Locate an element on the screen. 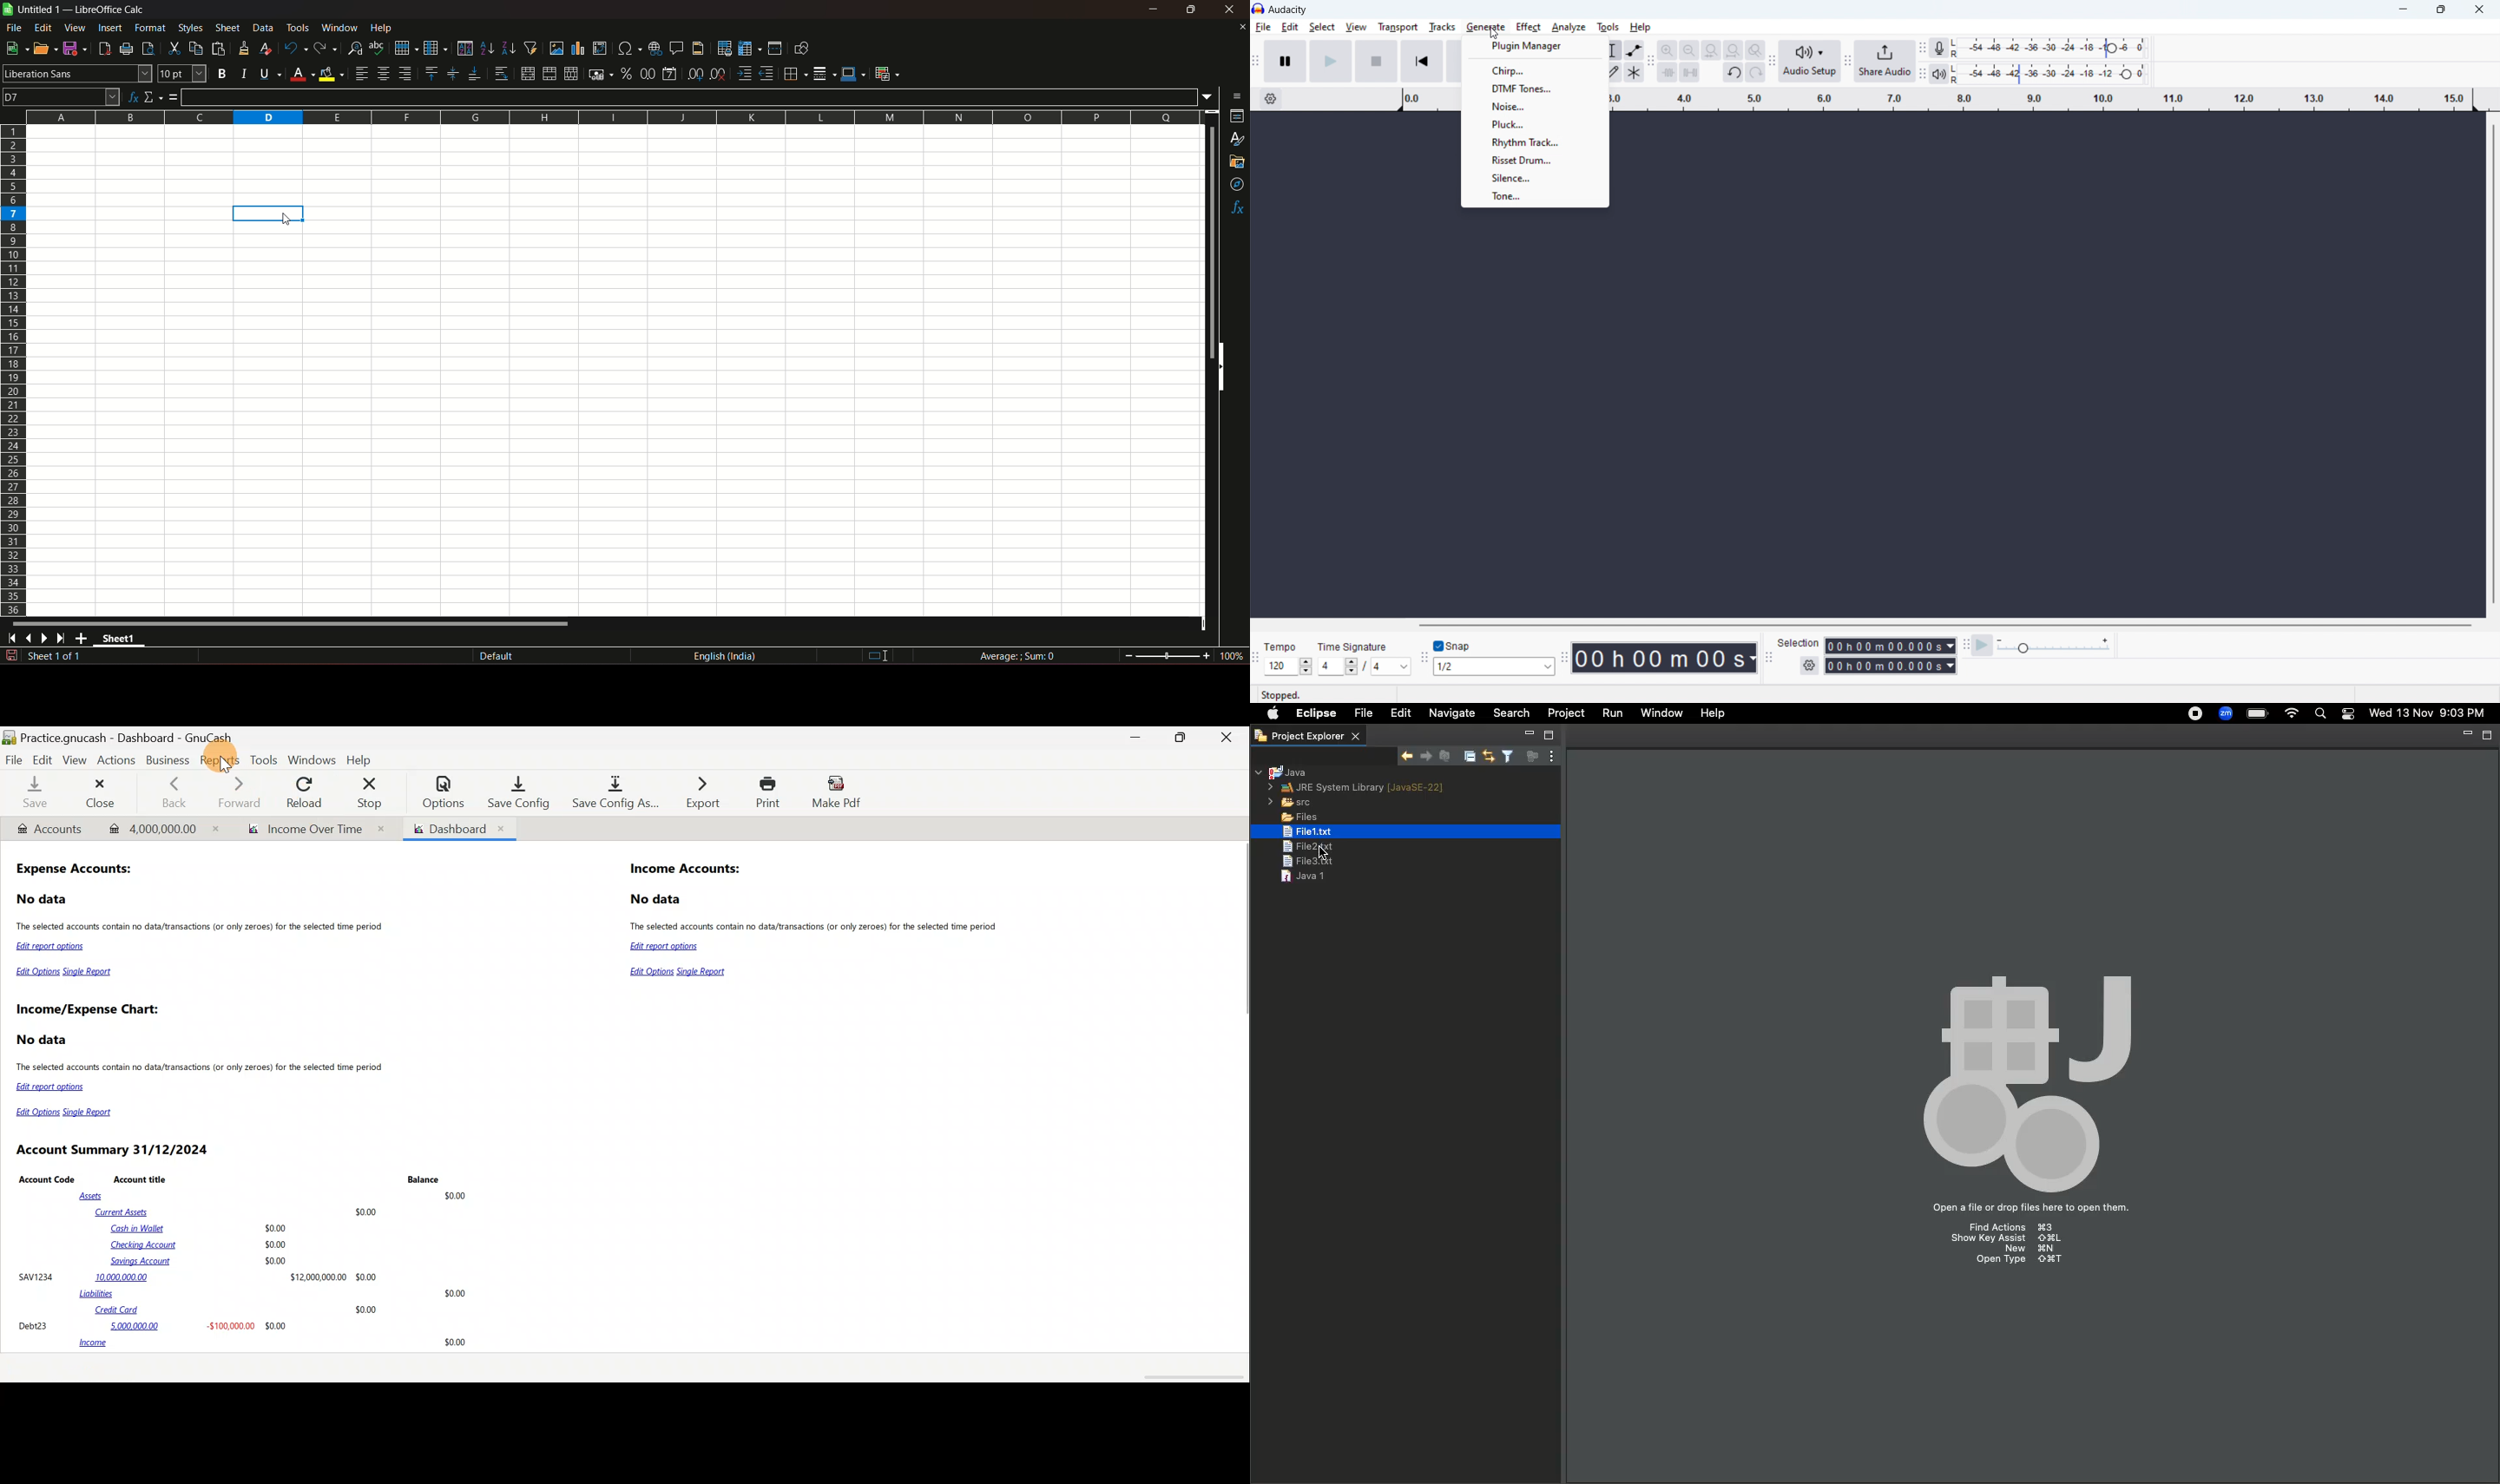 The width and height of the screenshot is (2520, 1484). JRE system library is located at coordinates (1359, 788).